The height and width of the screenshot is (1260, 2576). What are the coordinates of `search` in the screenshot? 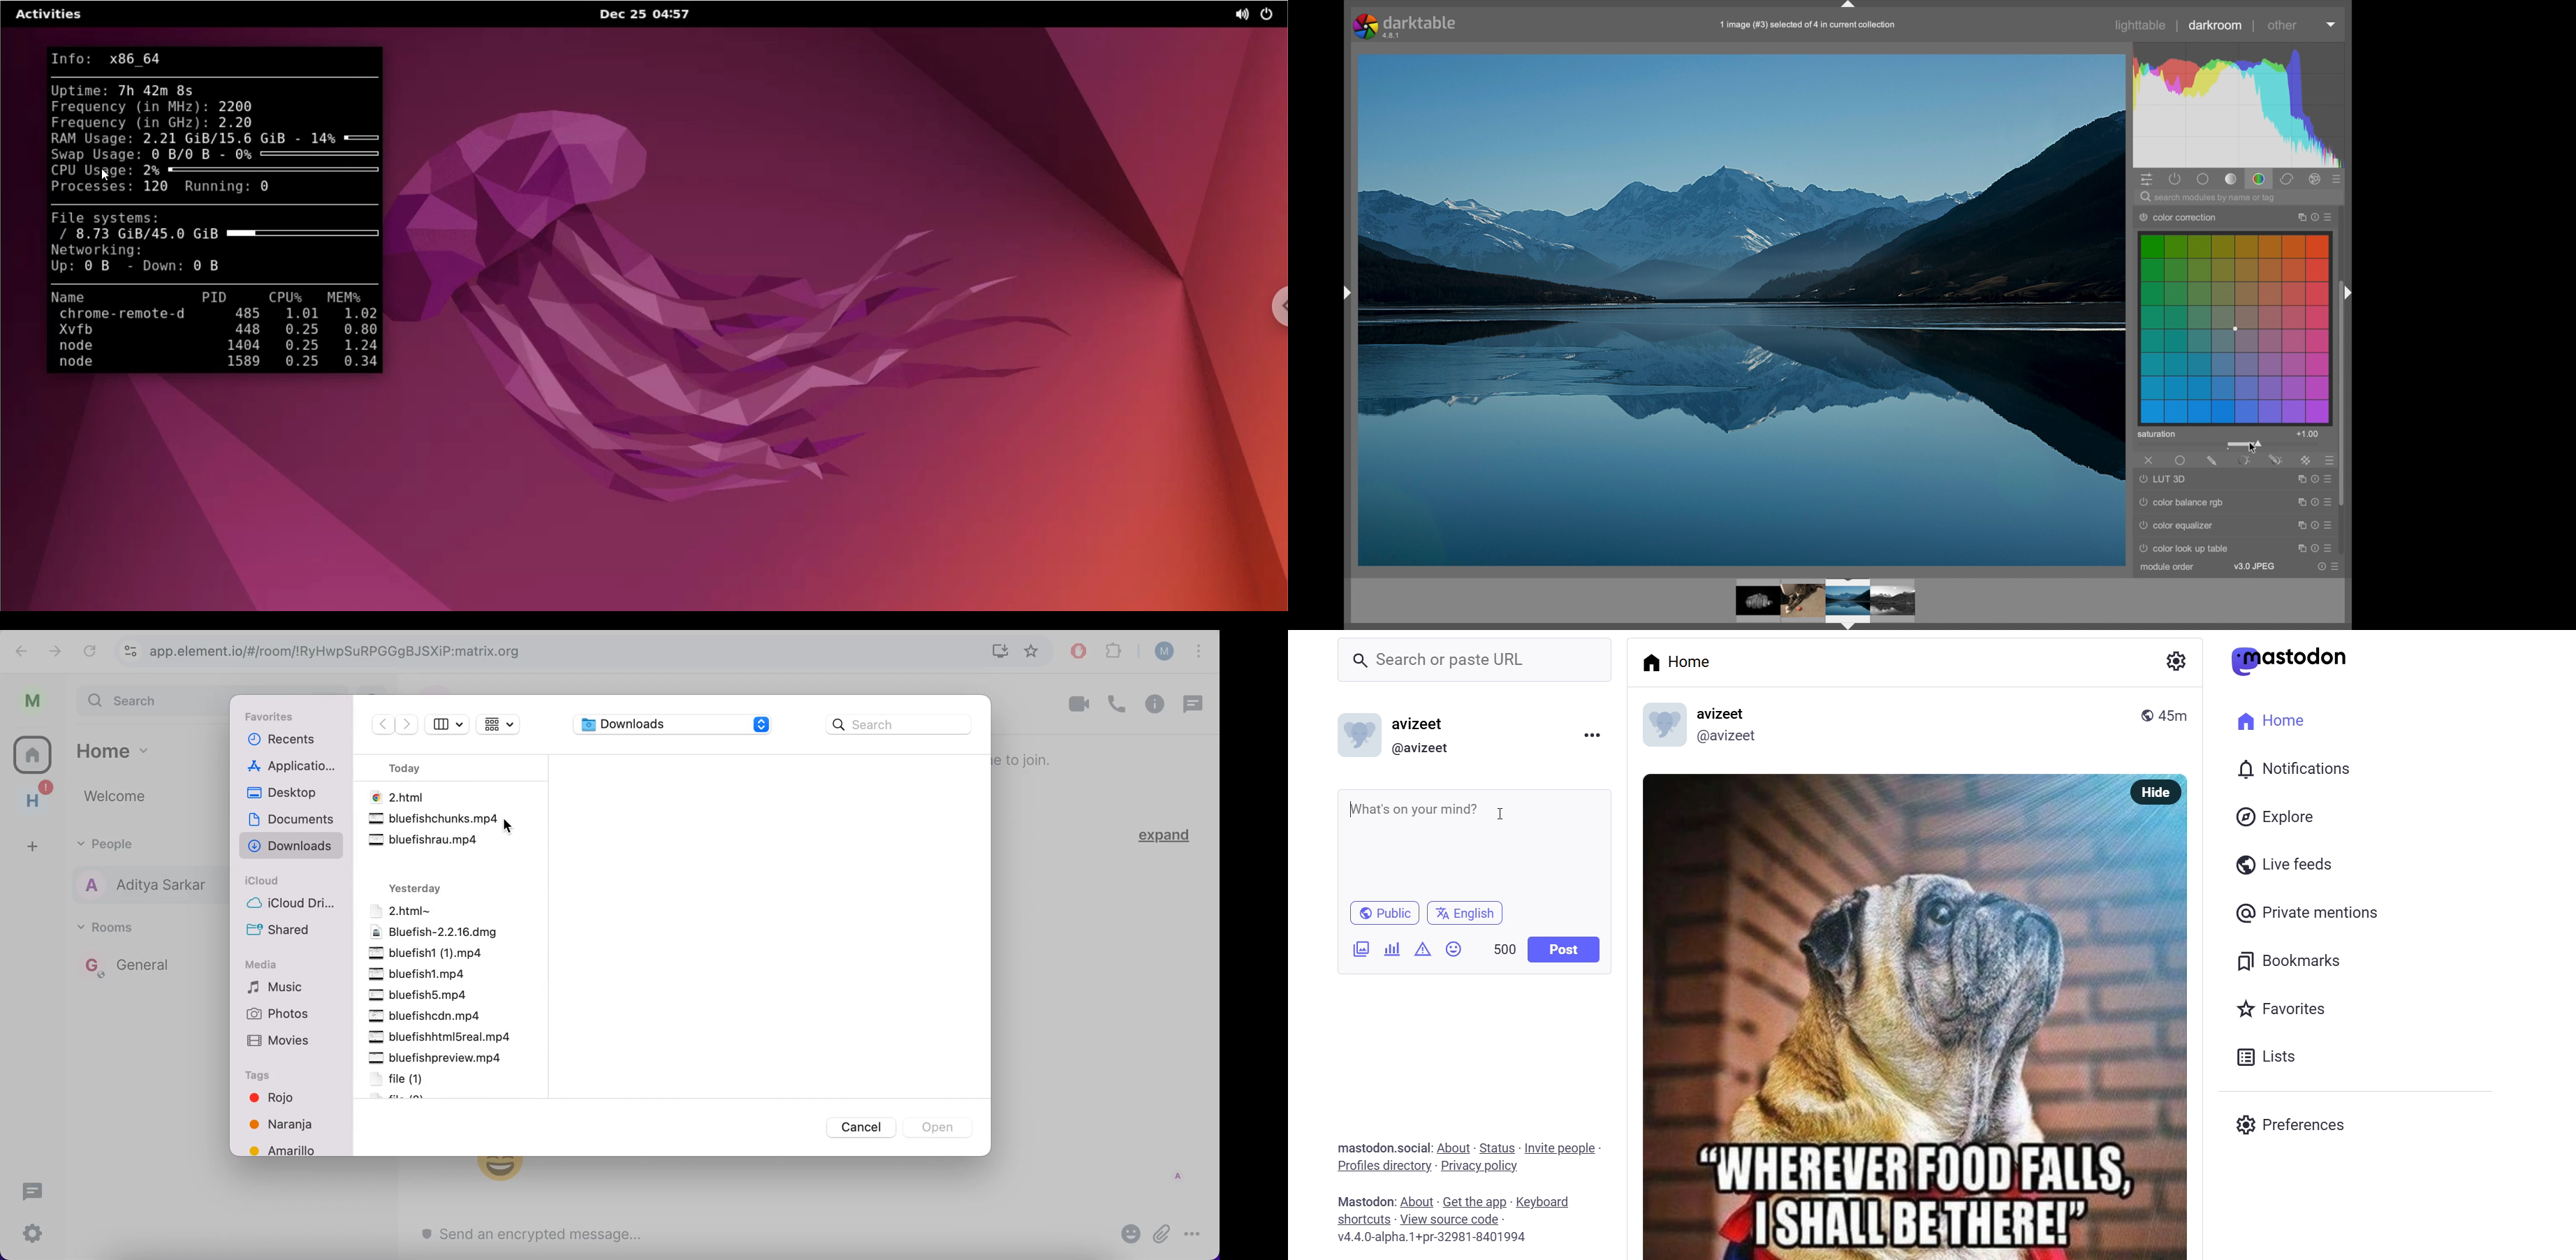 It's located at (135, 700).